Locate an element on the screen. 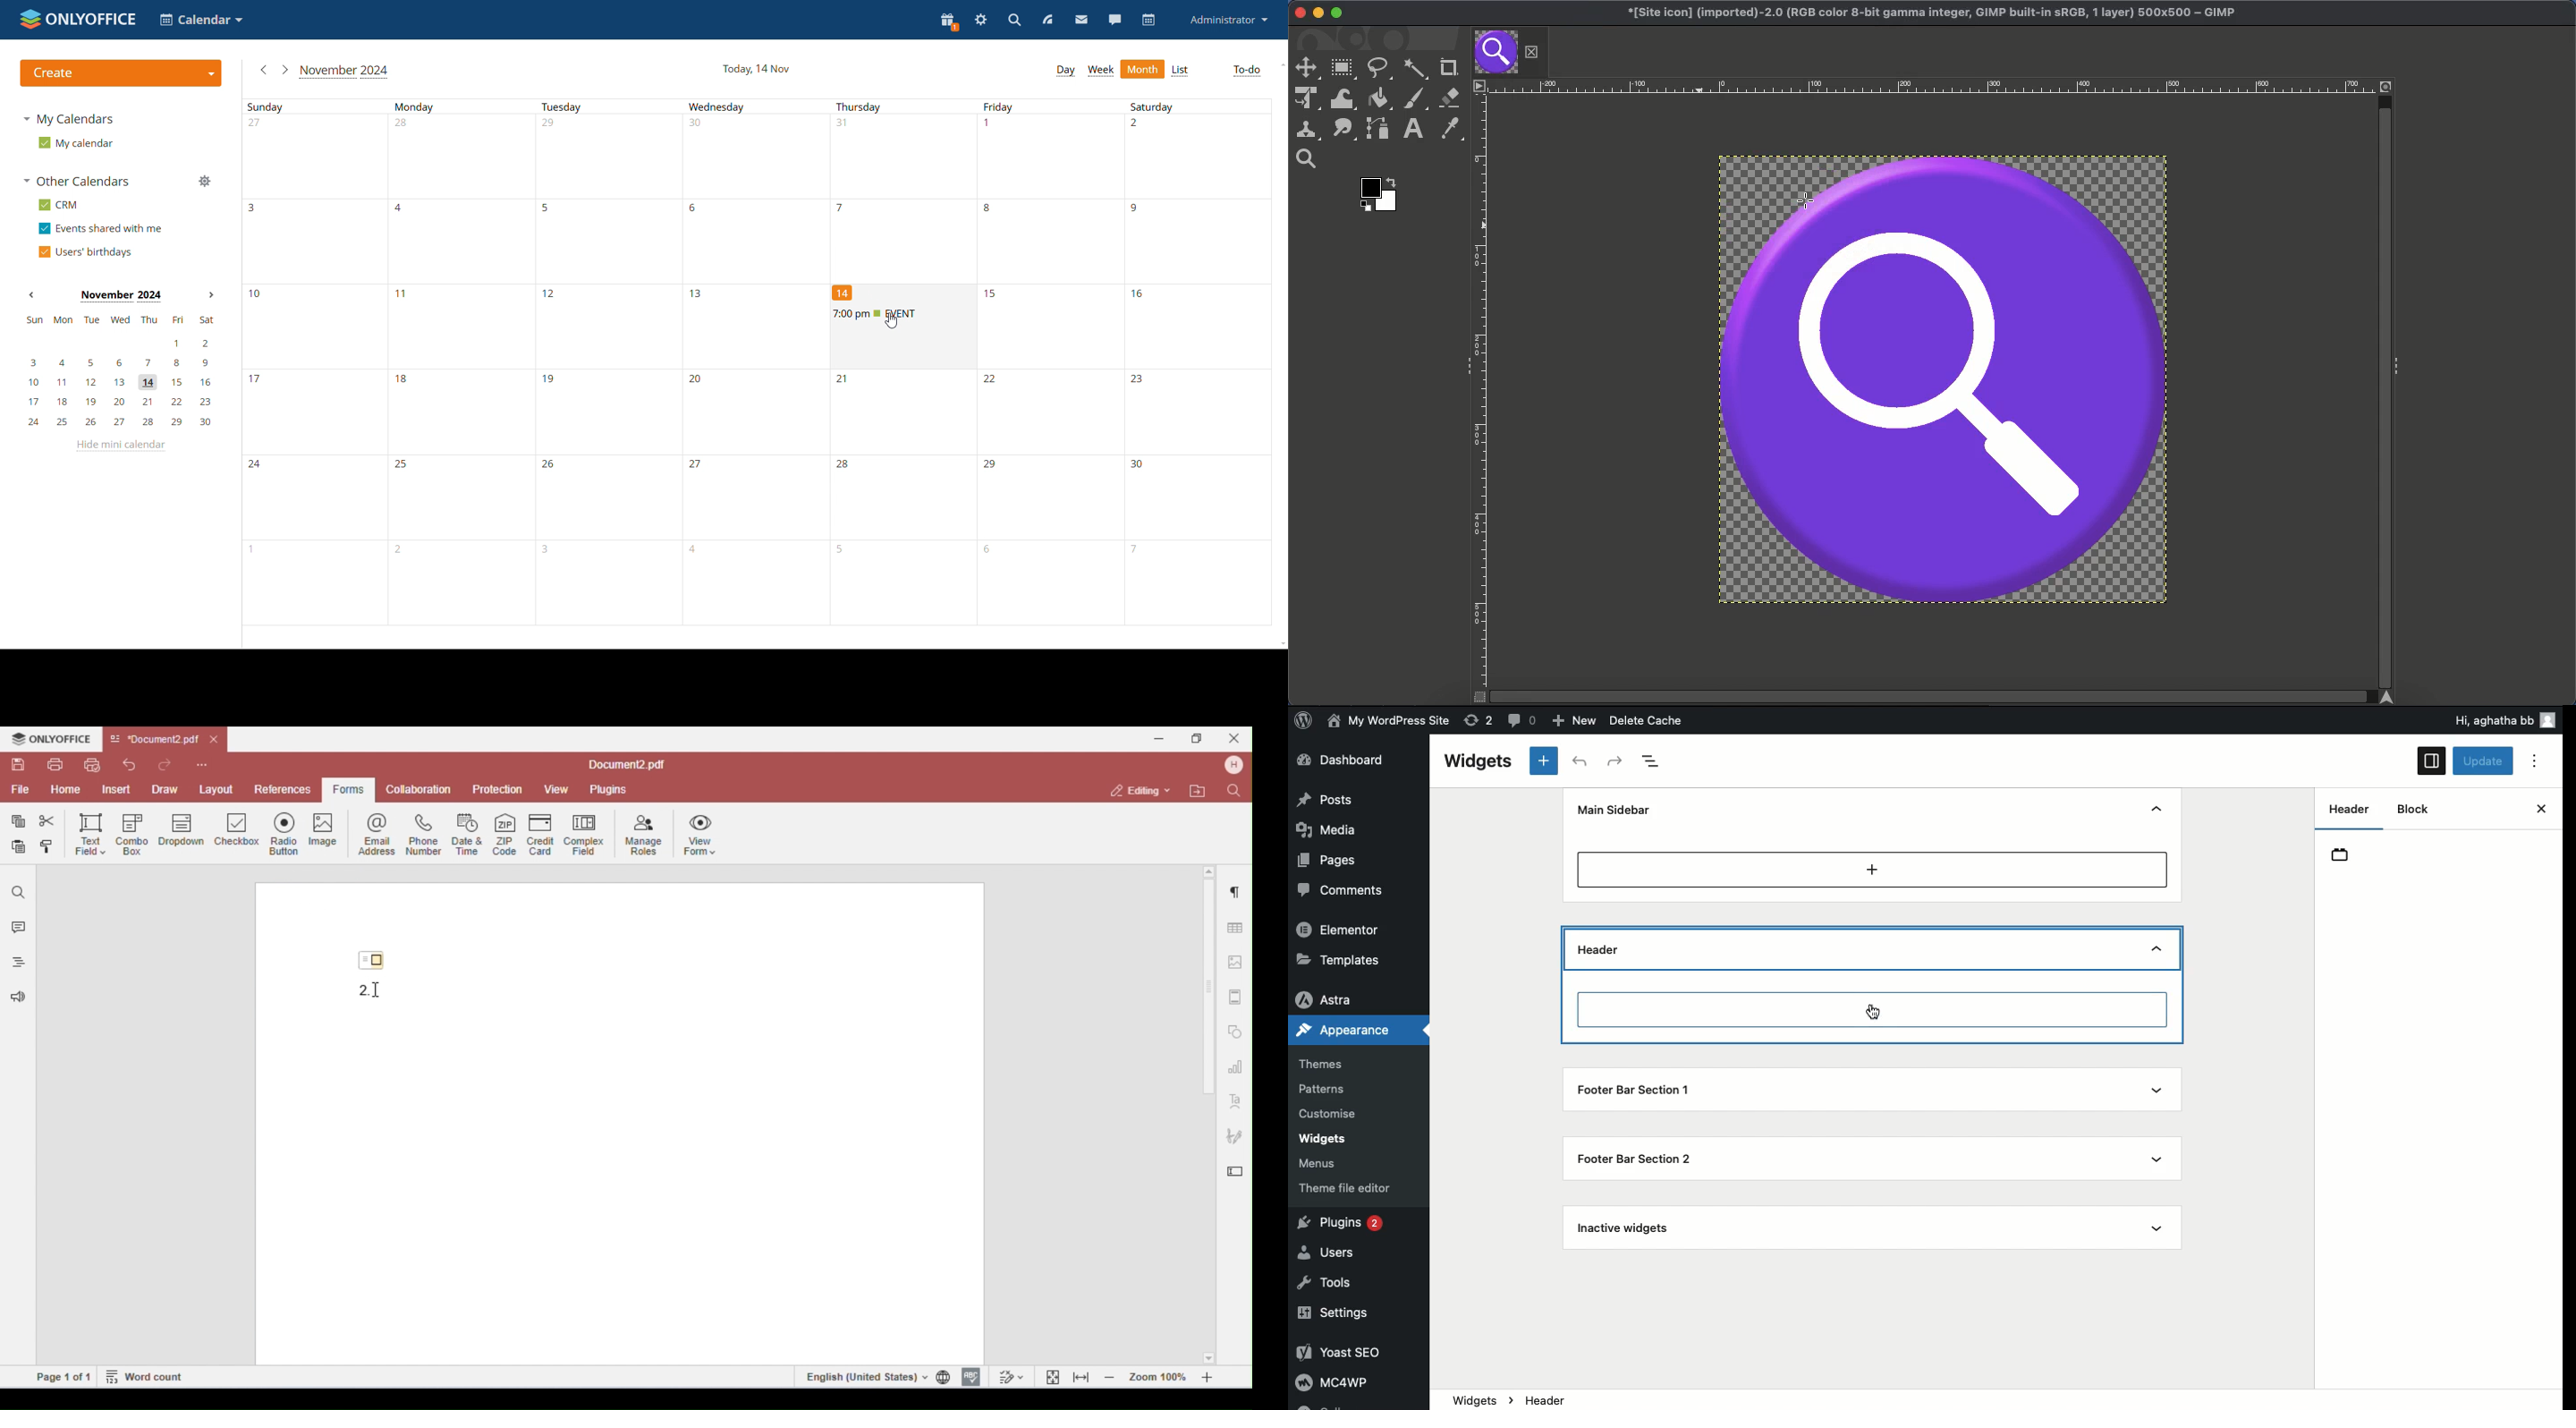 The width and height of the screenshot is (2576, 1428). week view is located at coordinates (1100, 70).